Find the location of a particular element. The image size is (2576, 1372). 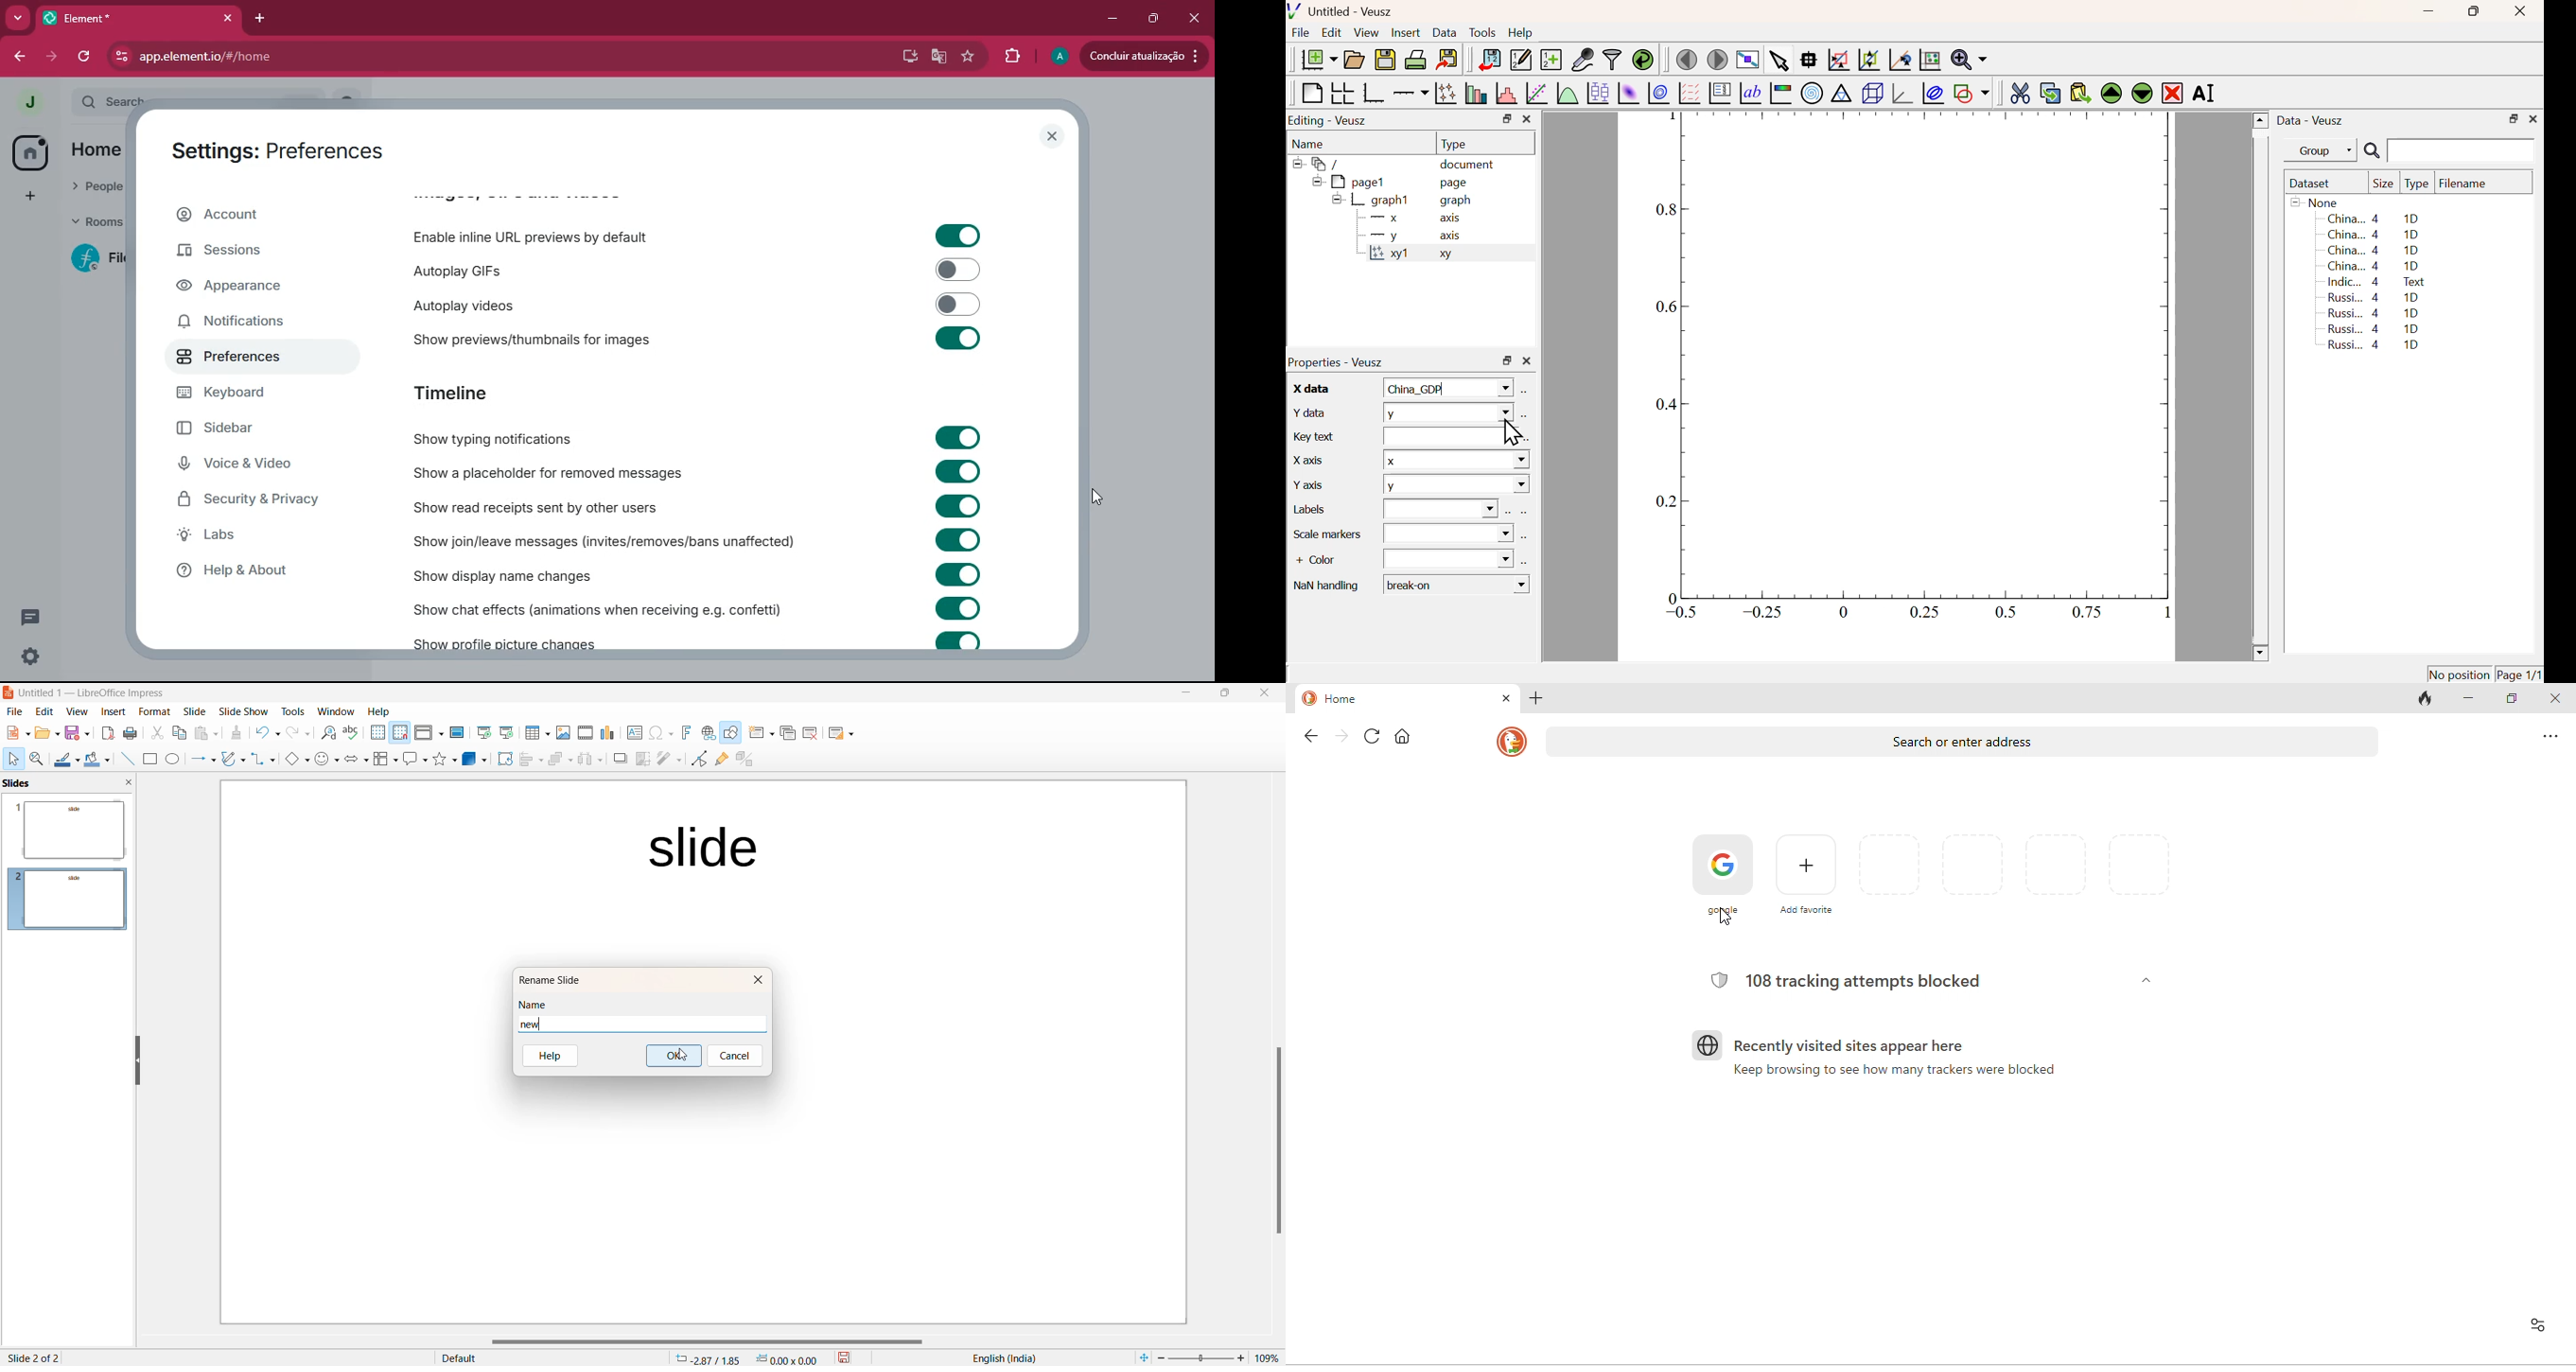

refresh is located at coordinates (85, 58).